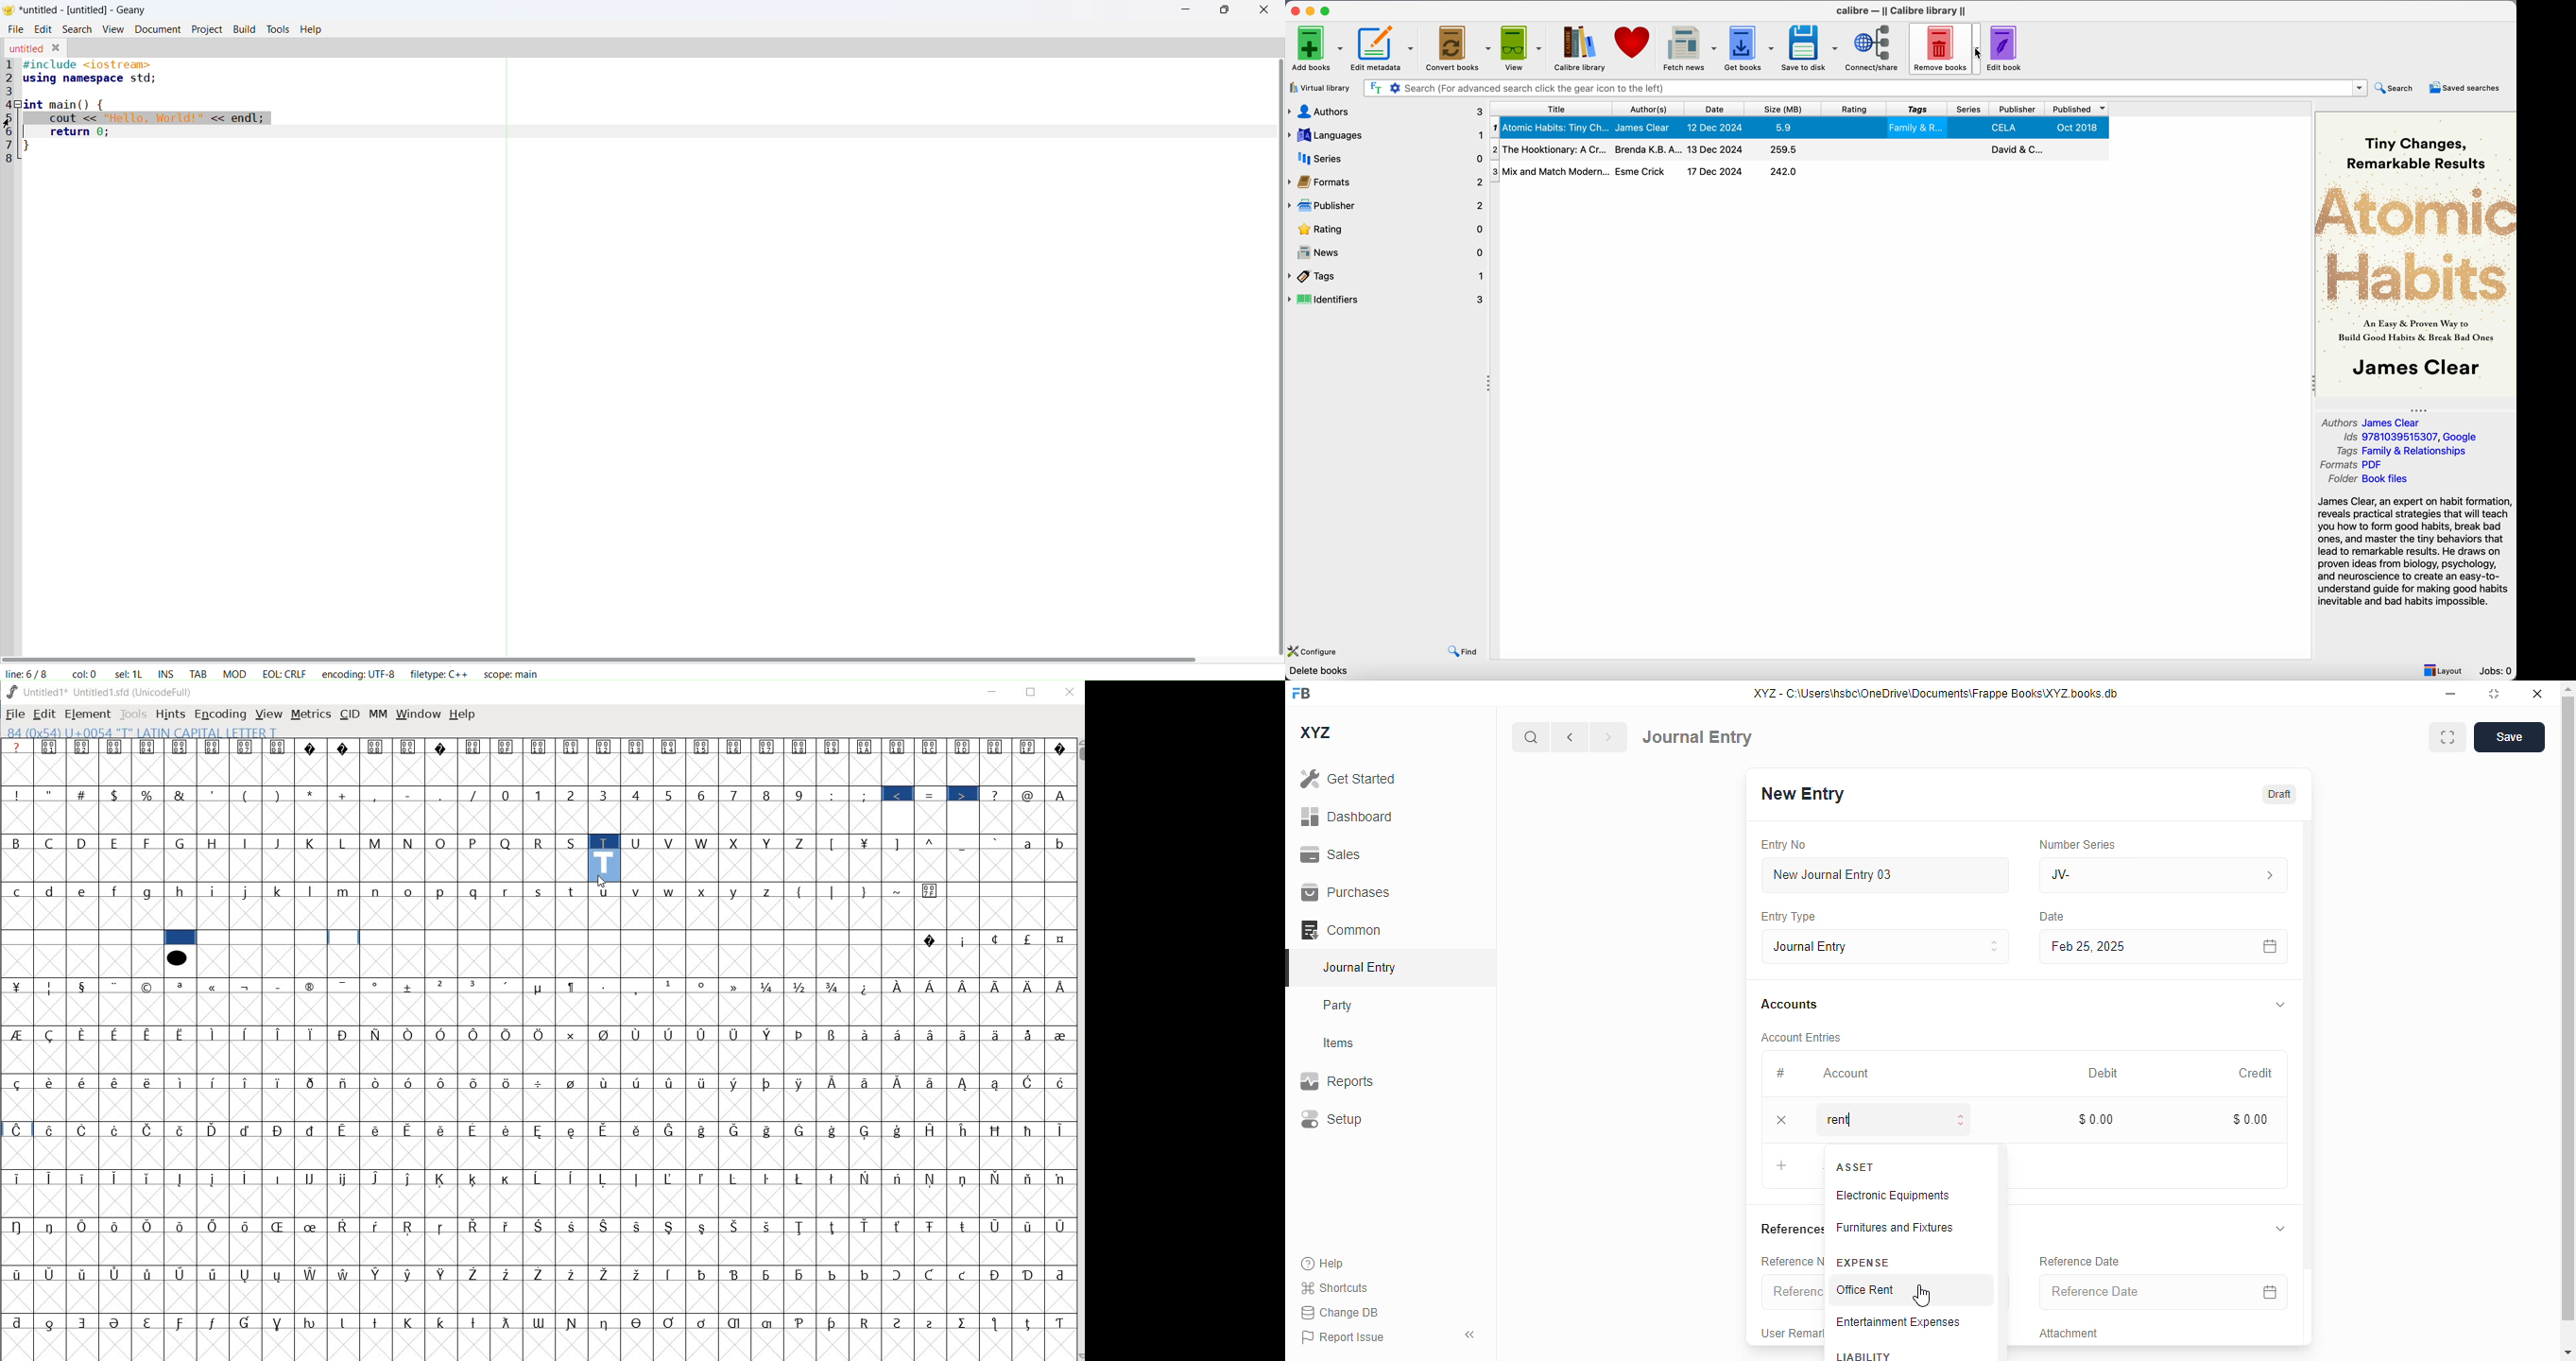 This screenshot has height=1372, width=2576. Describe the element at coordinates (474, 1272) in the screenshot. I see `Symbol` at that location.